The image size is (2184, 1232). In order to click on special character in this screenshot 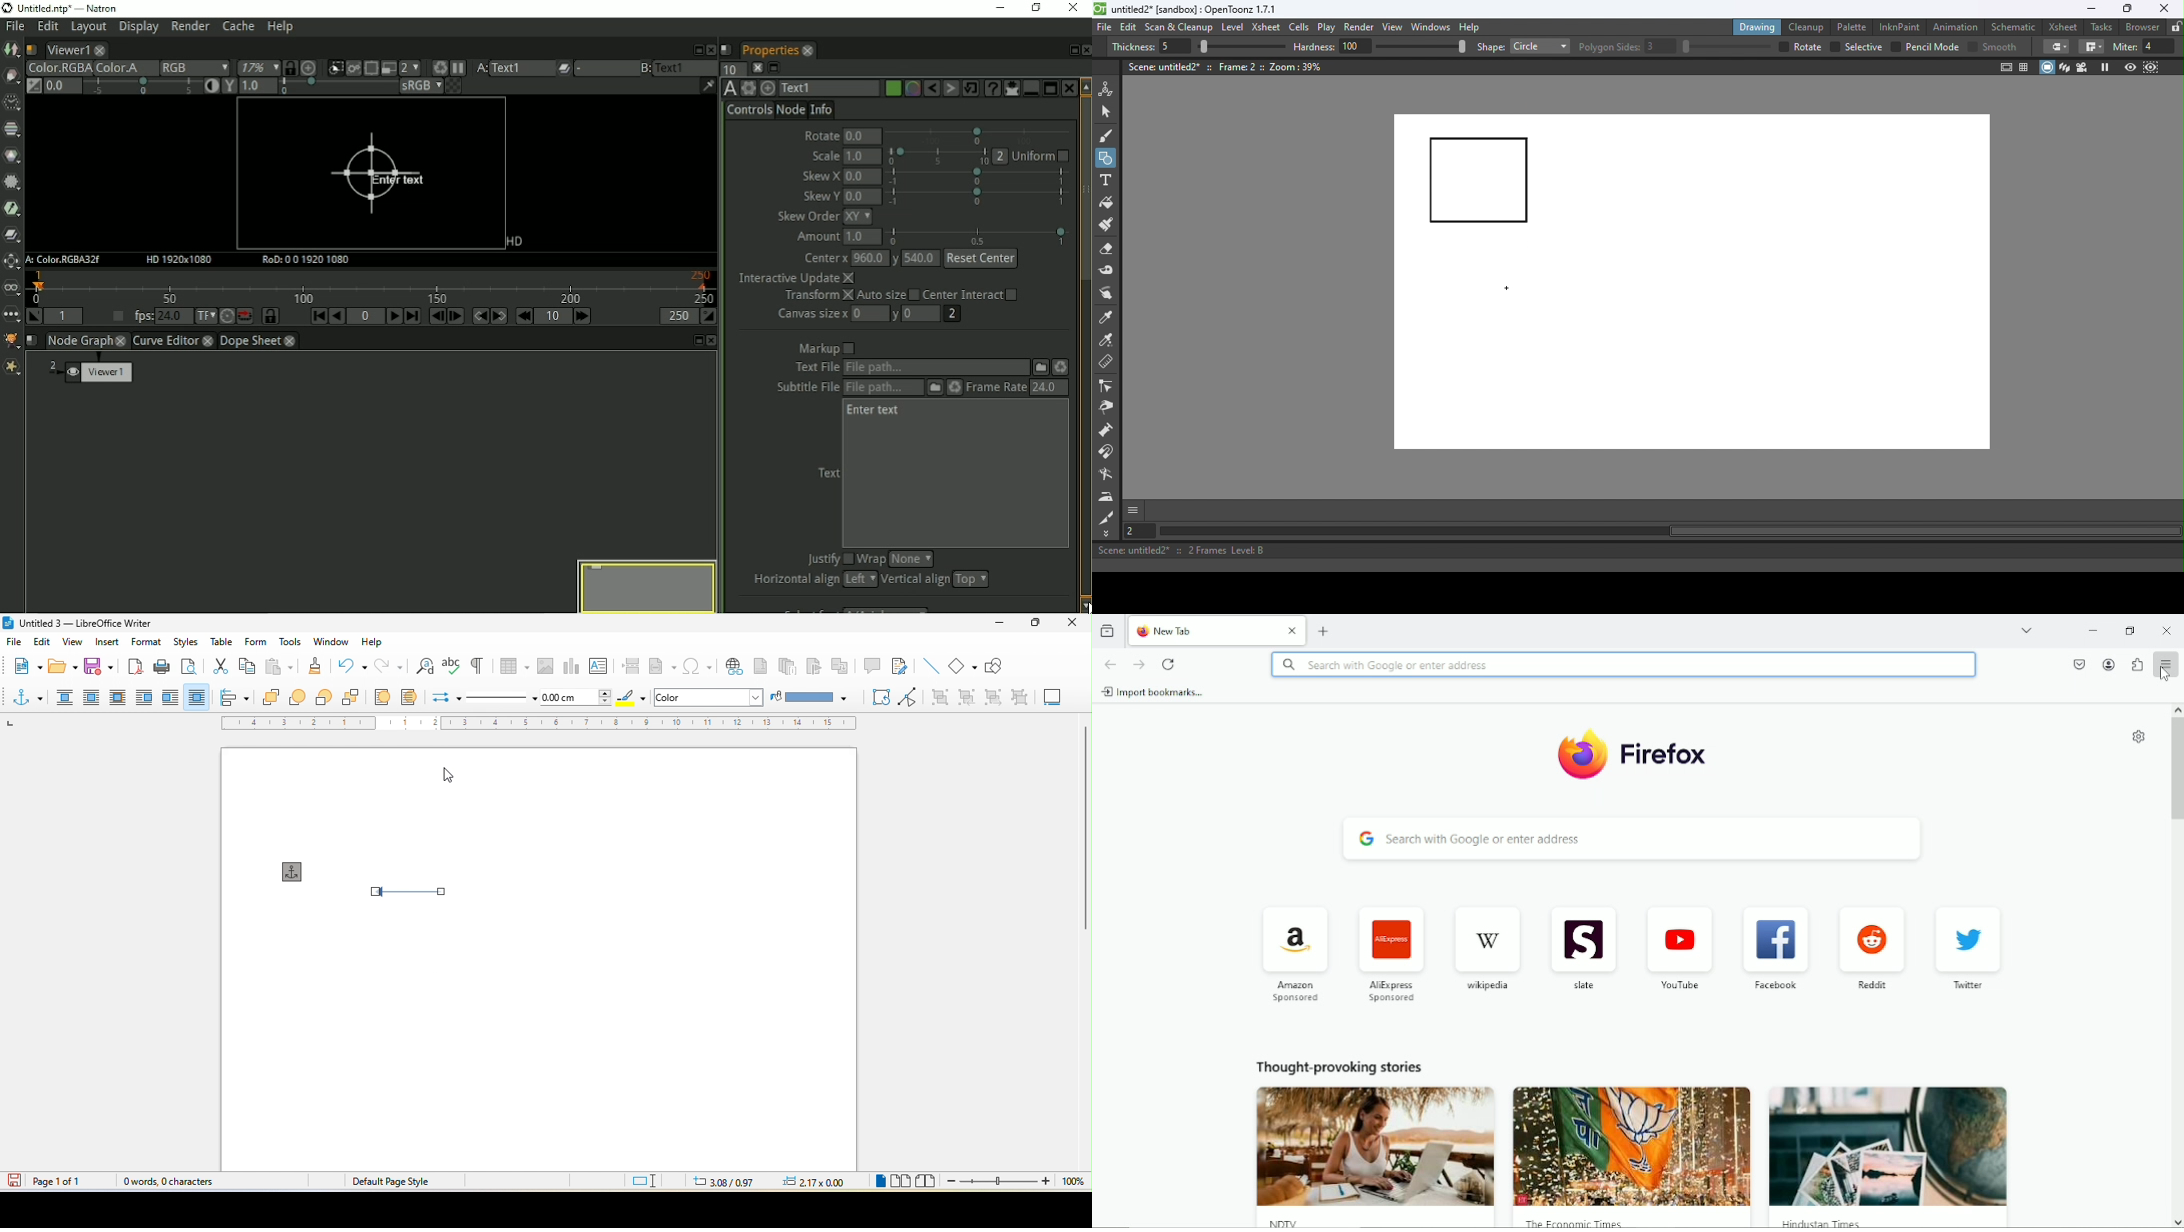, I will do `click(698, 668)`.